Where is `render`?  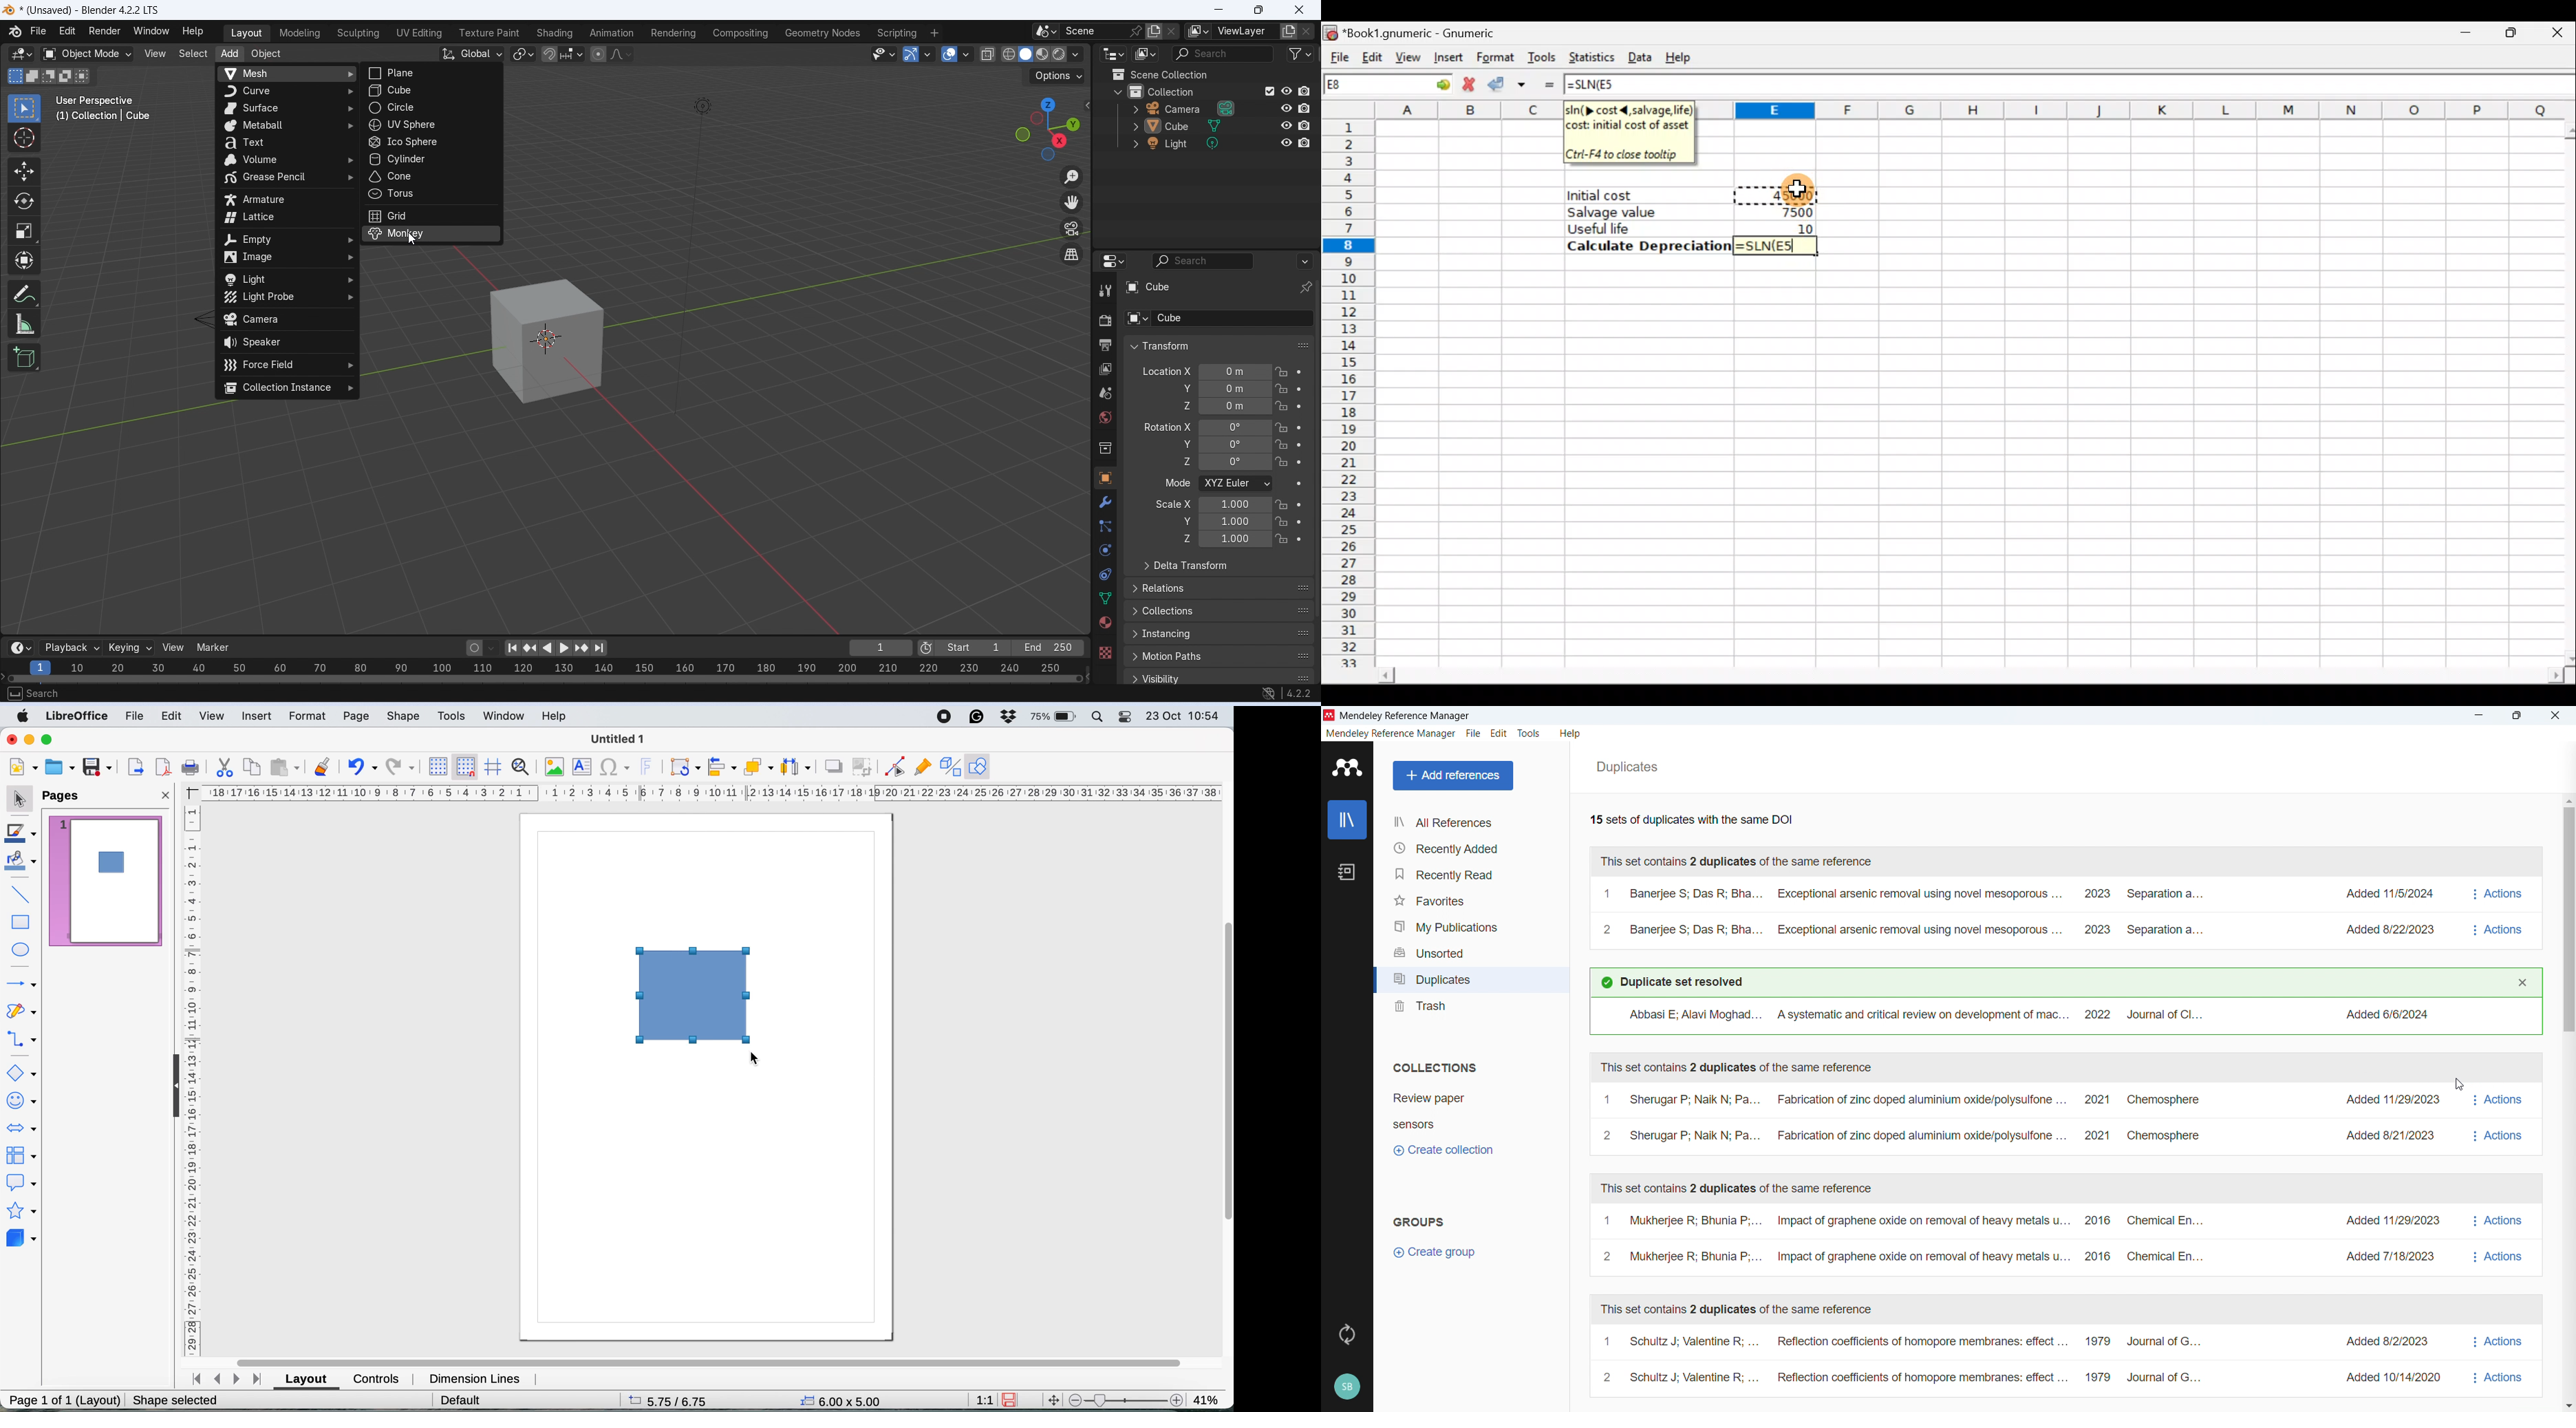
render is located at coordinates (1105, 323).